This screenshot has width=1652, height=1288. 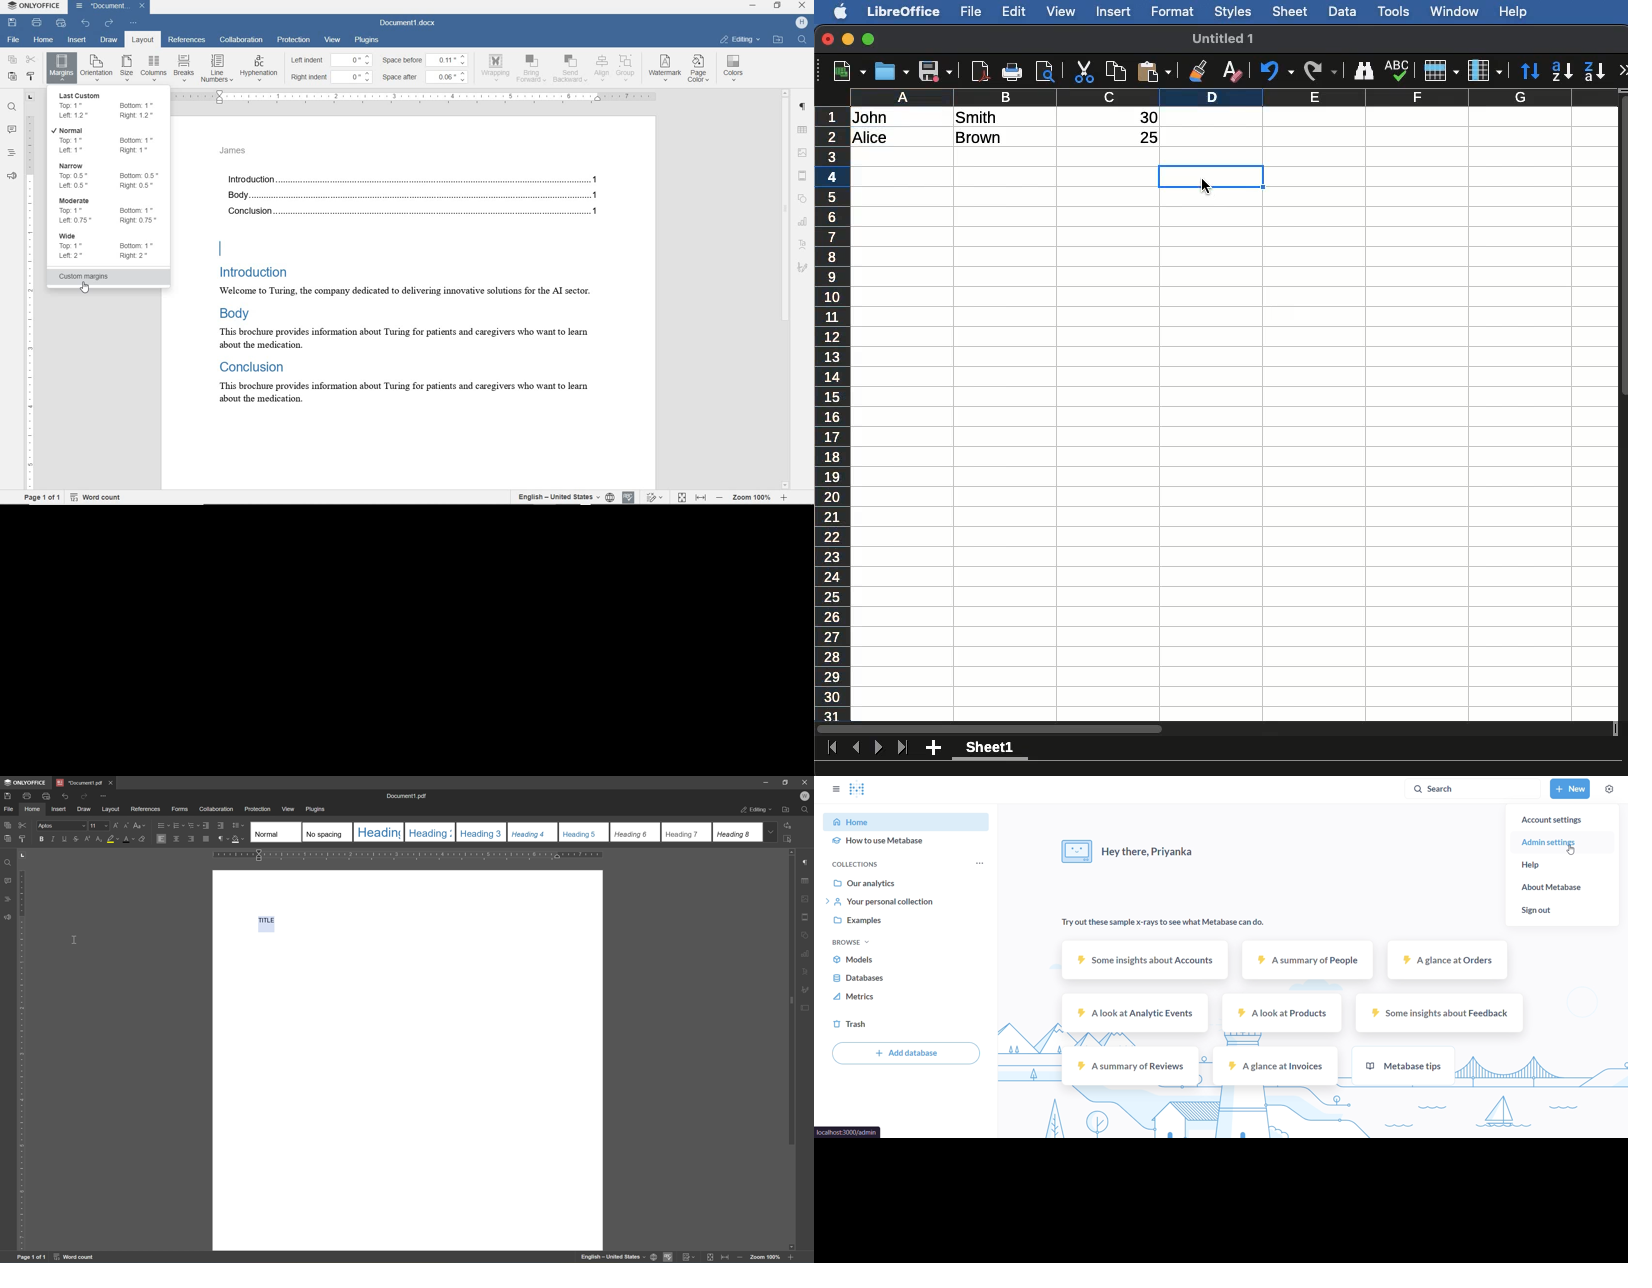 I want to click on home, so click(x=33, y=808).